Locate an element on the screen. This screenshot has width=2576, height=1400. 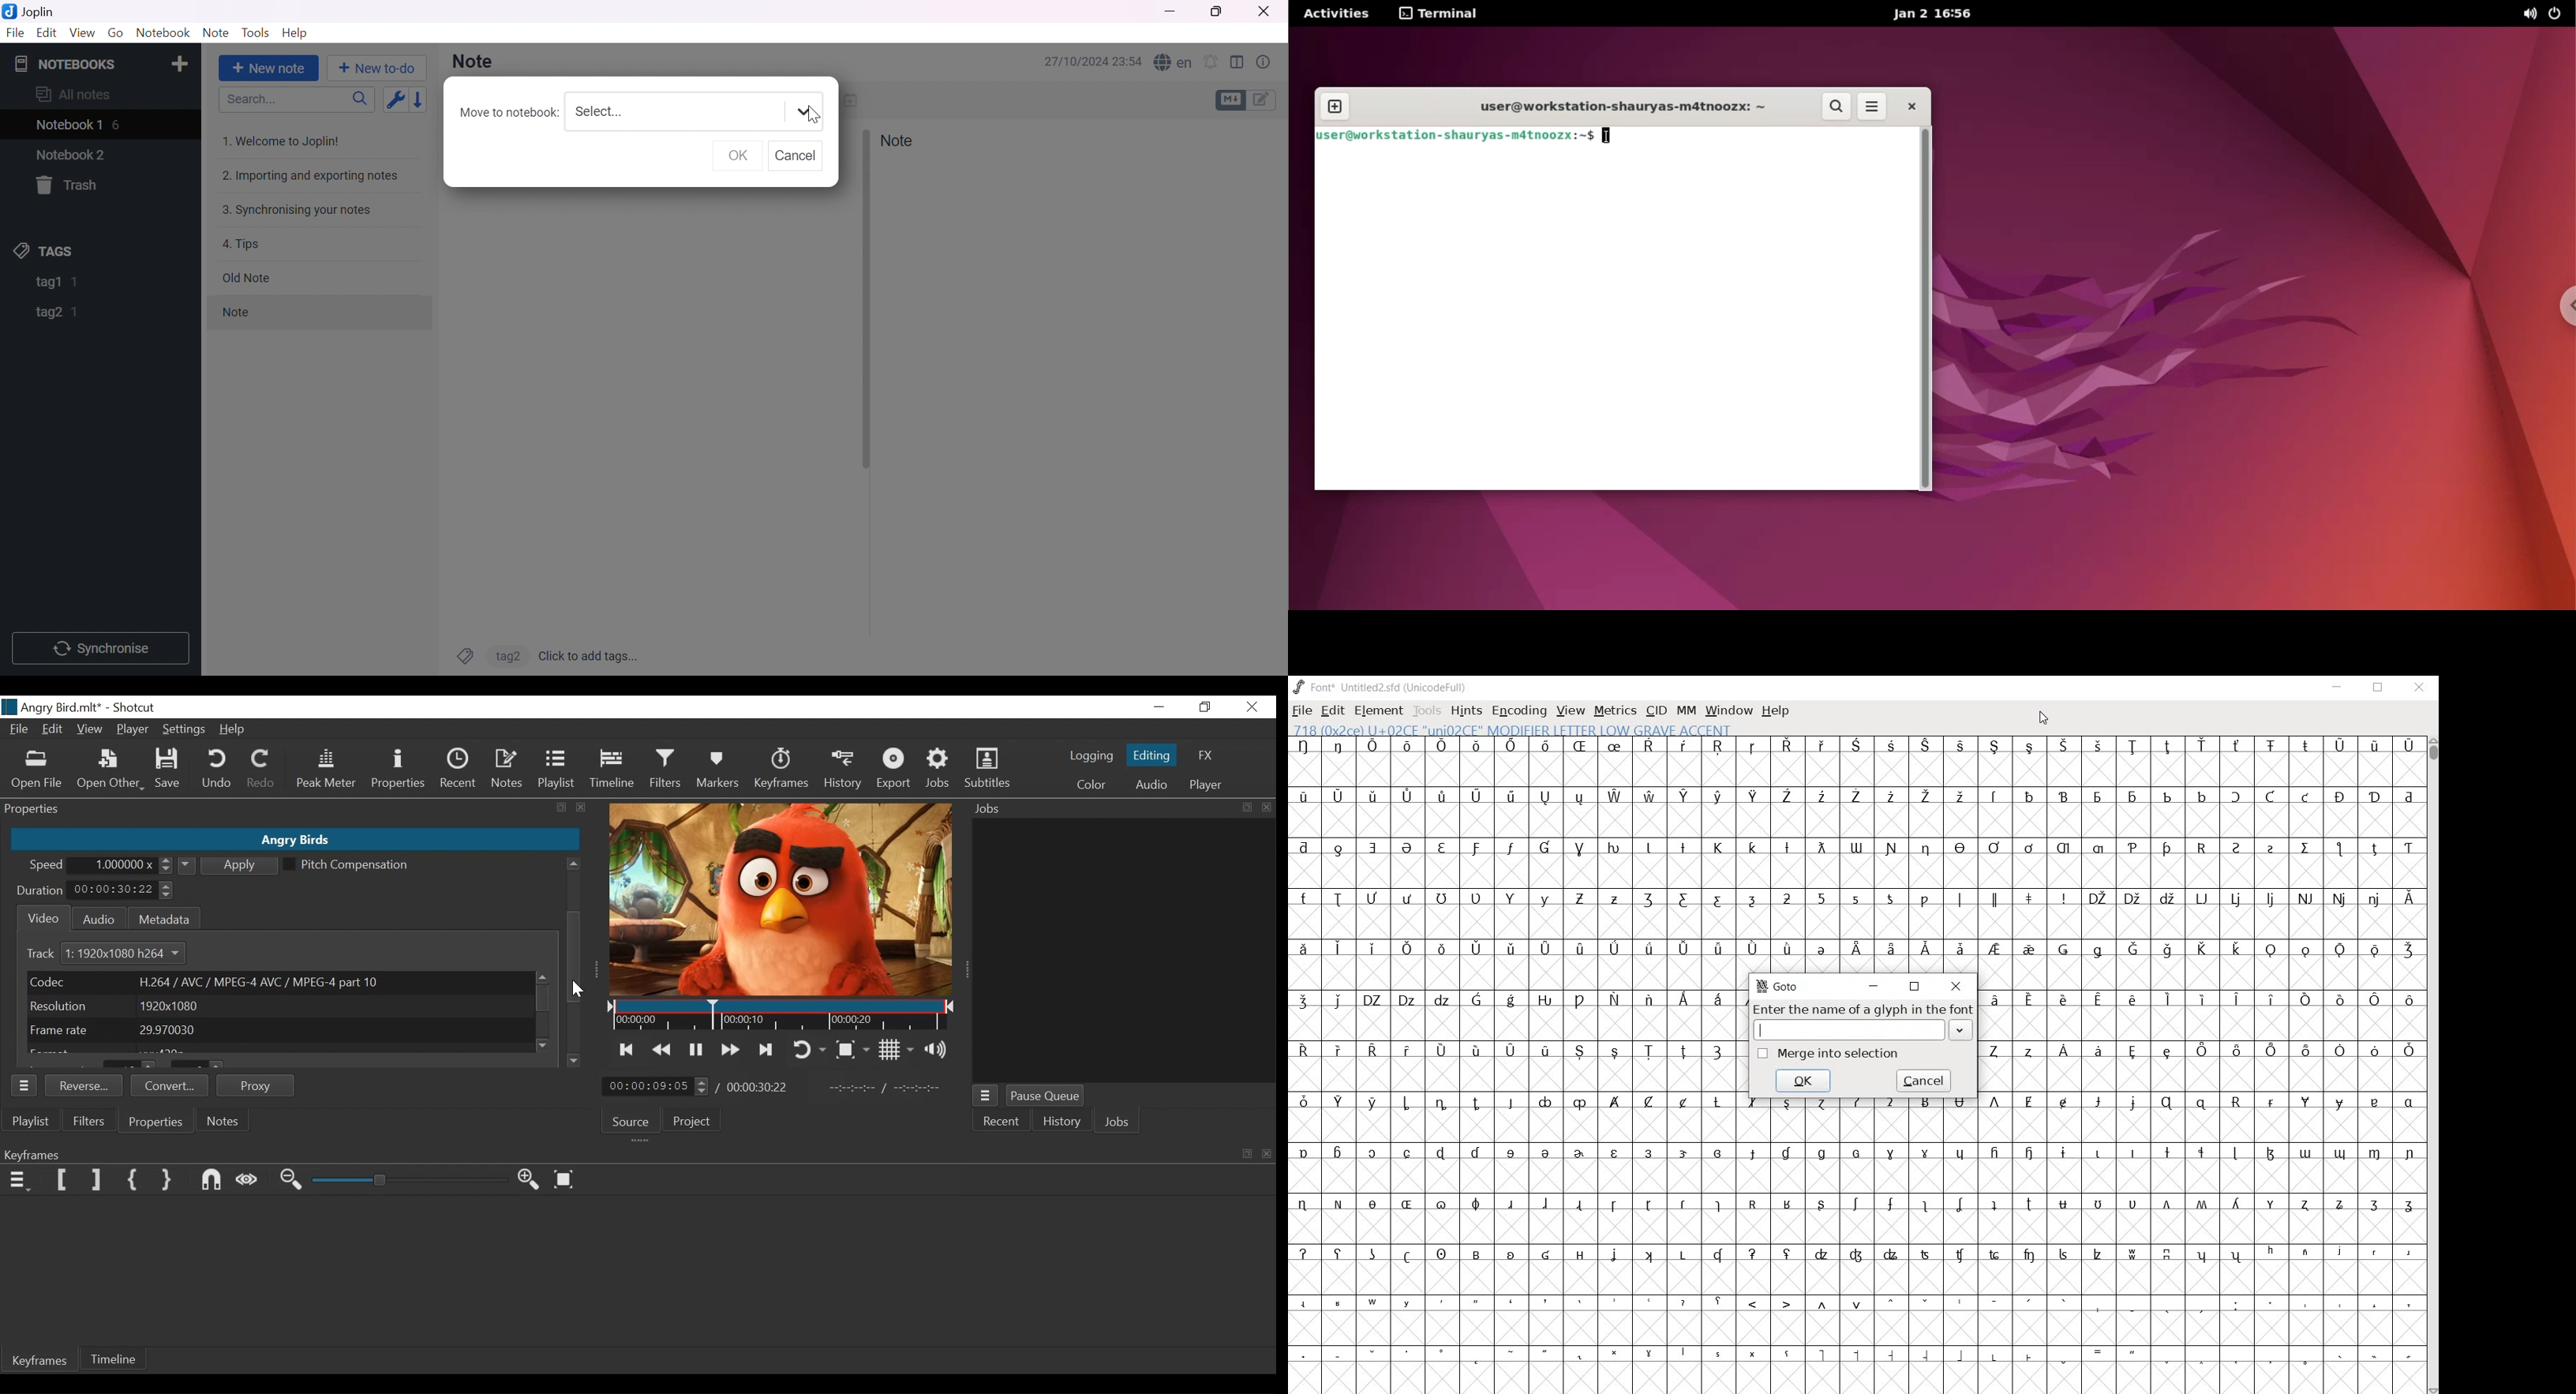
Note is located at coordinates (215, 32).